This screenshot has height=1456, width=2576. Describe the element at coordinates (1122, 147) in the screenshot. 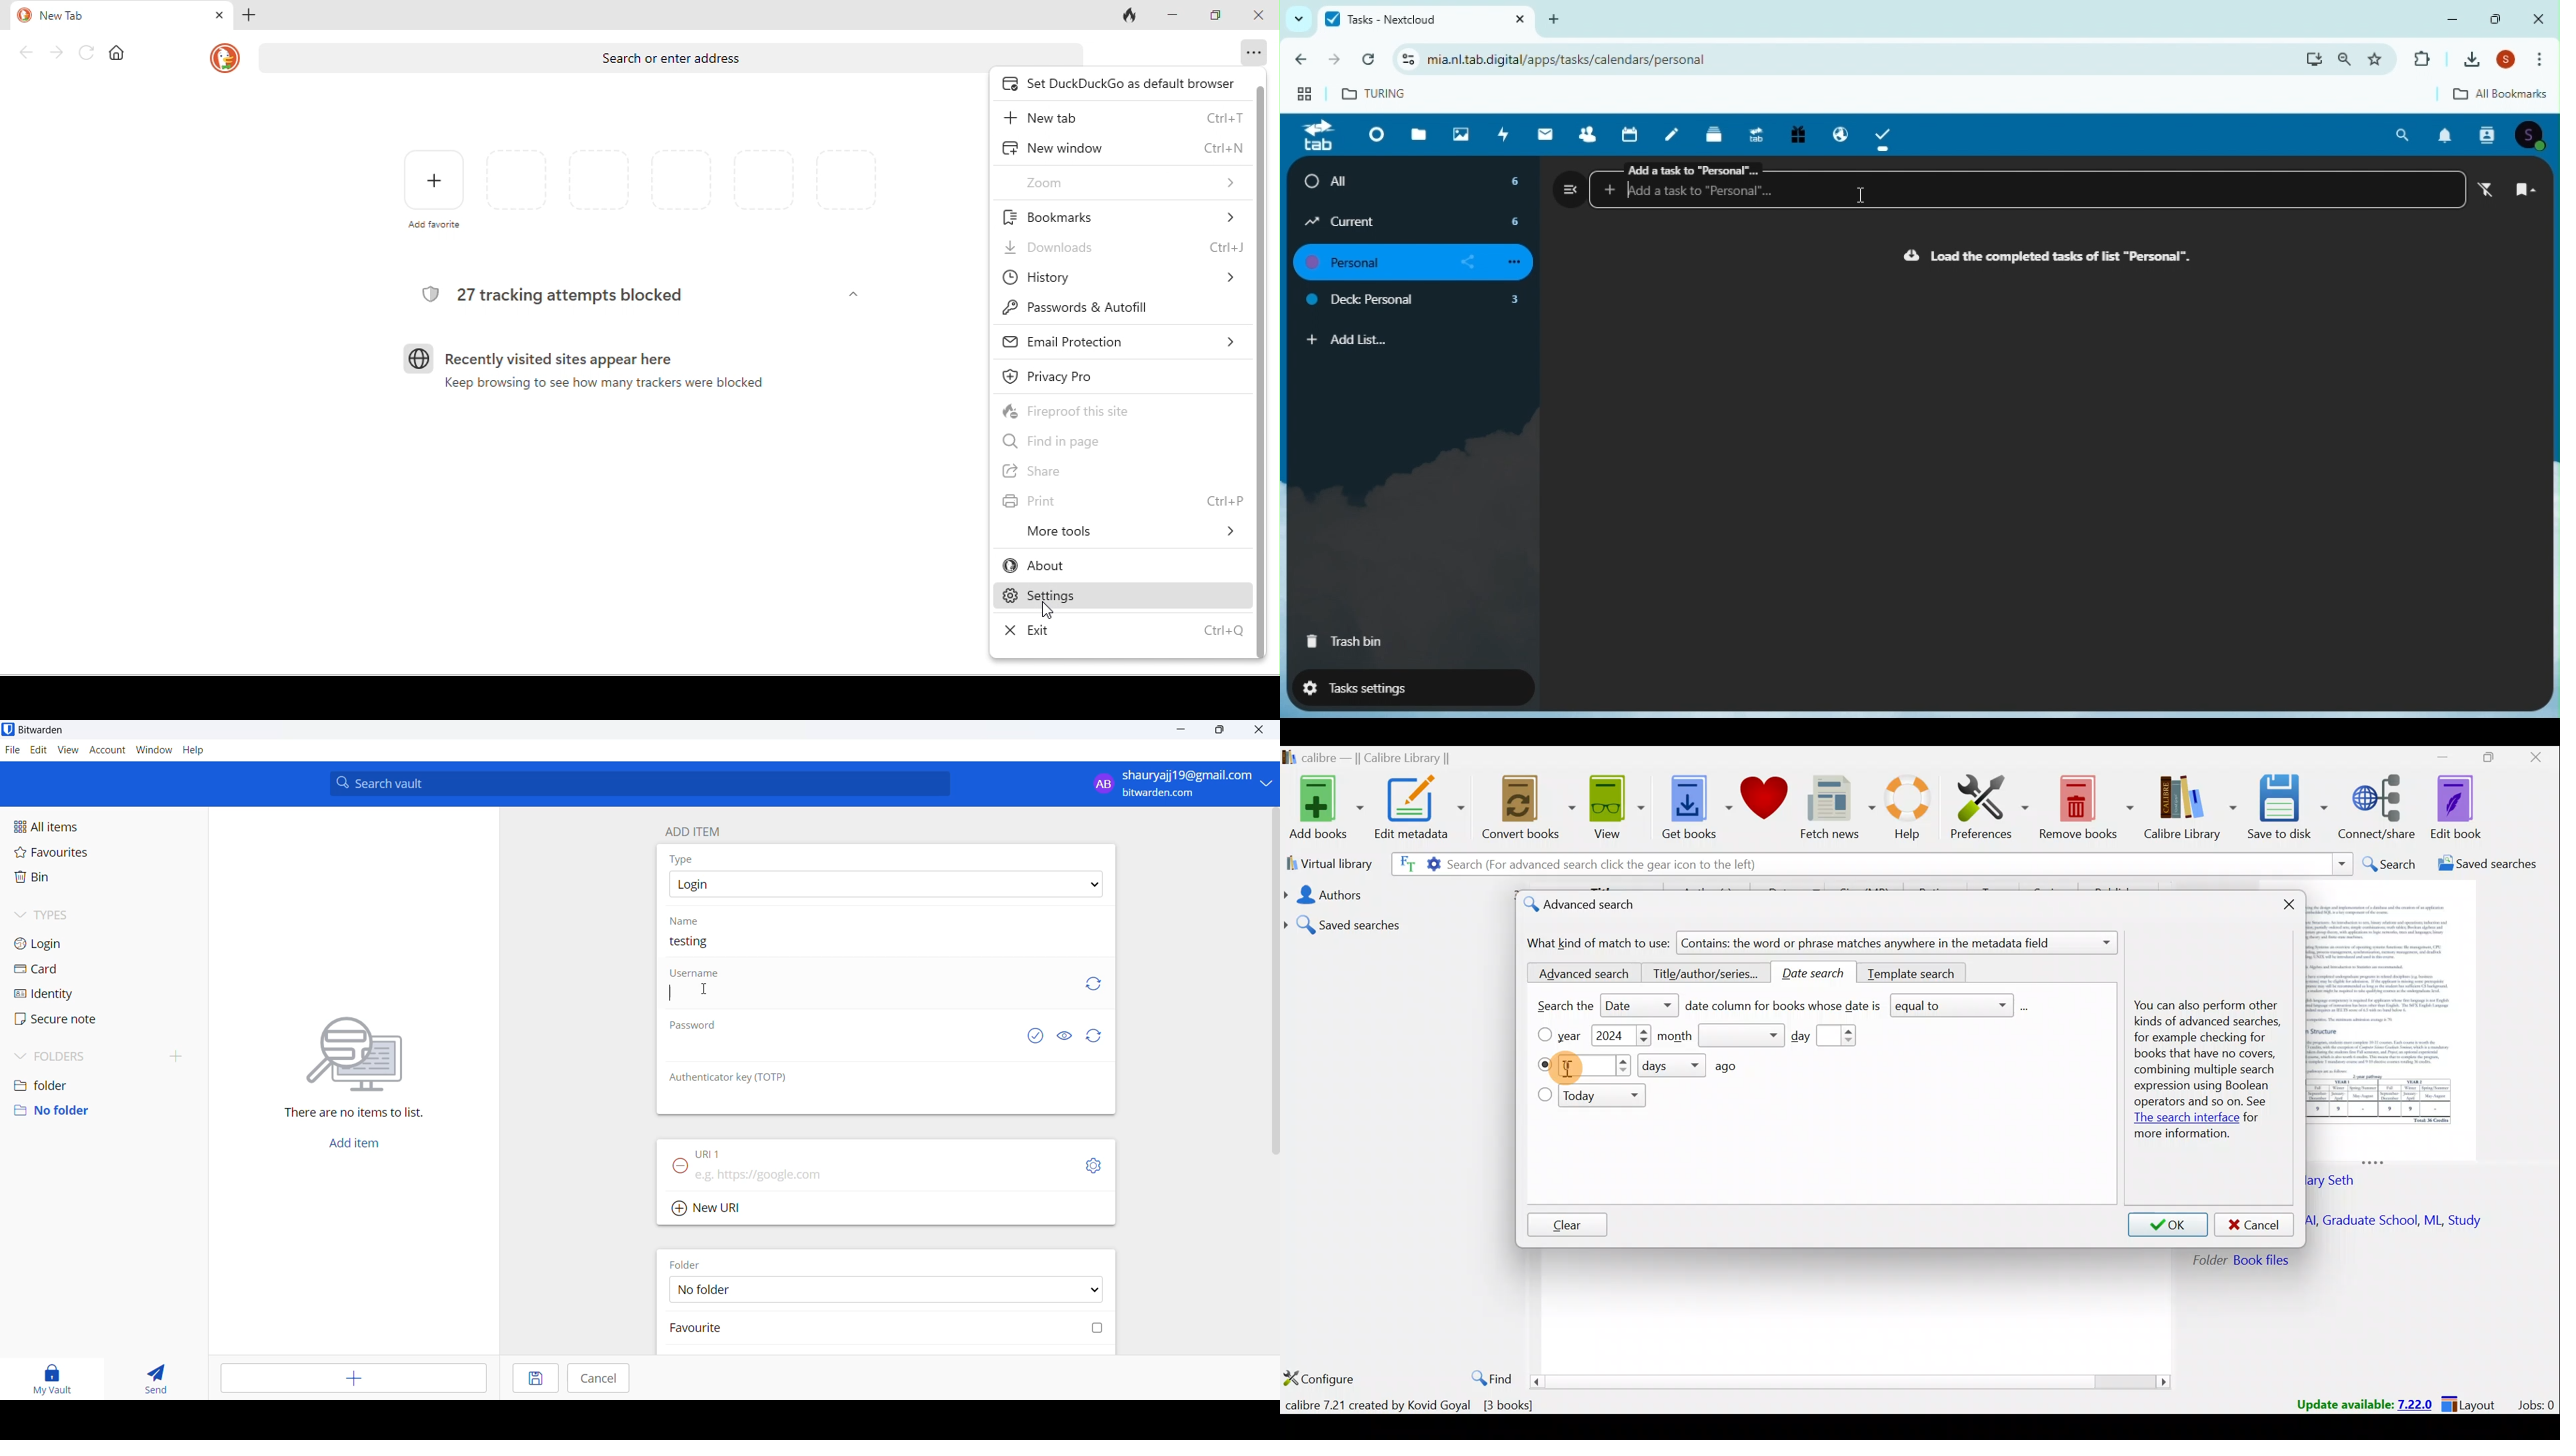

I see `new window` at that location.